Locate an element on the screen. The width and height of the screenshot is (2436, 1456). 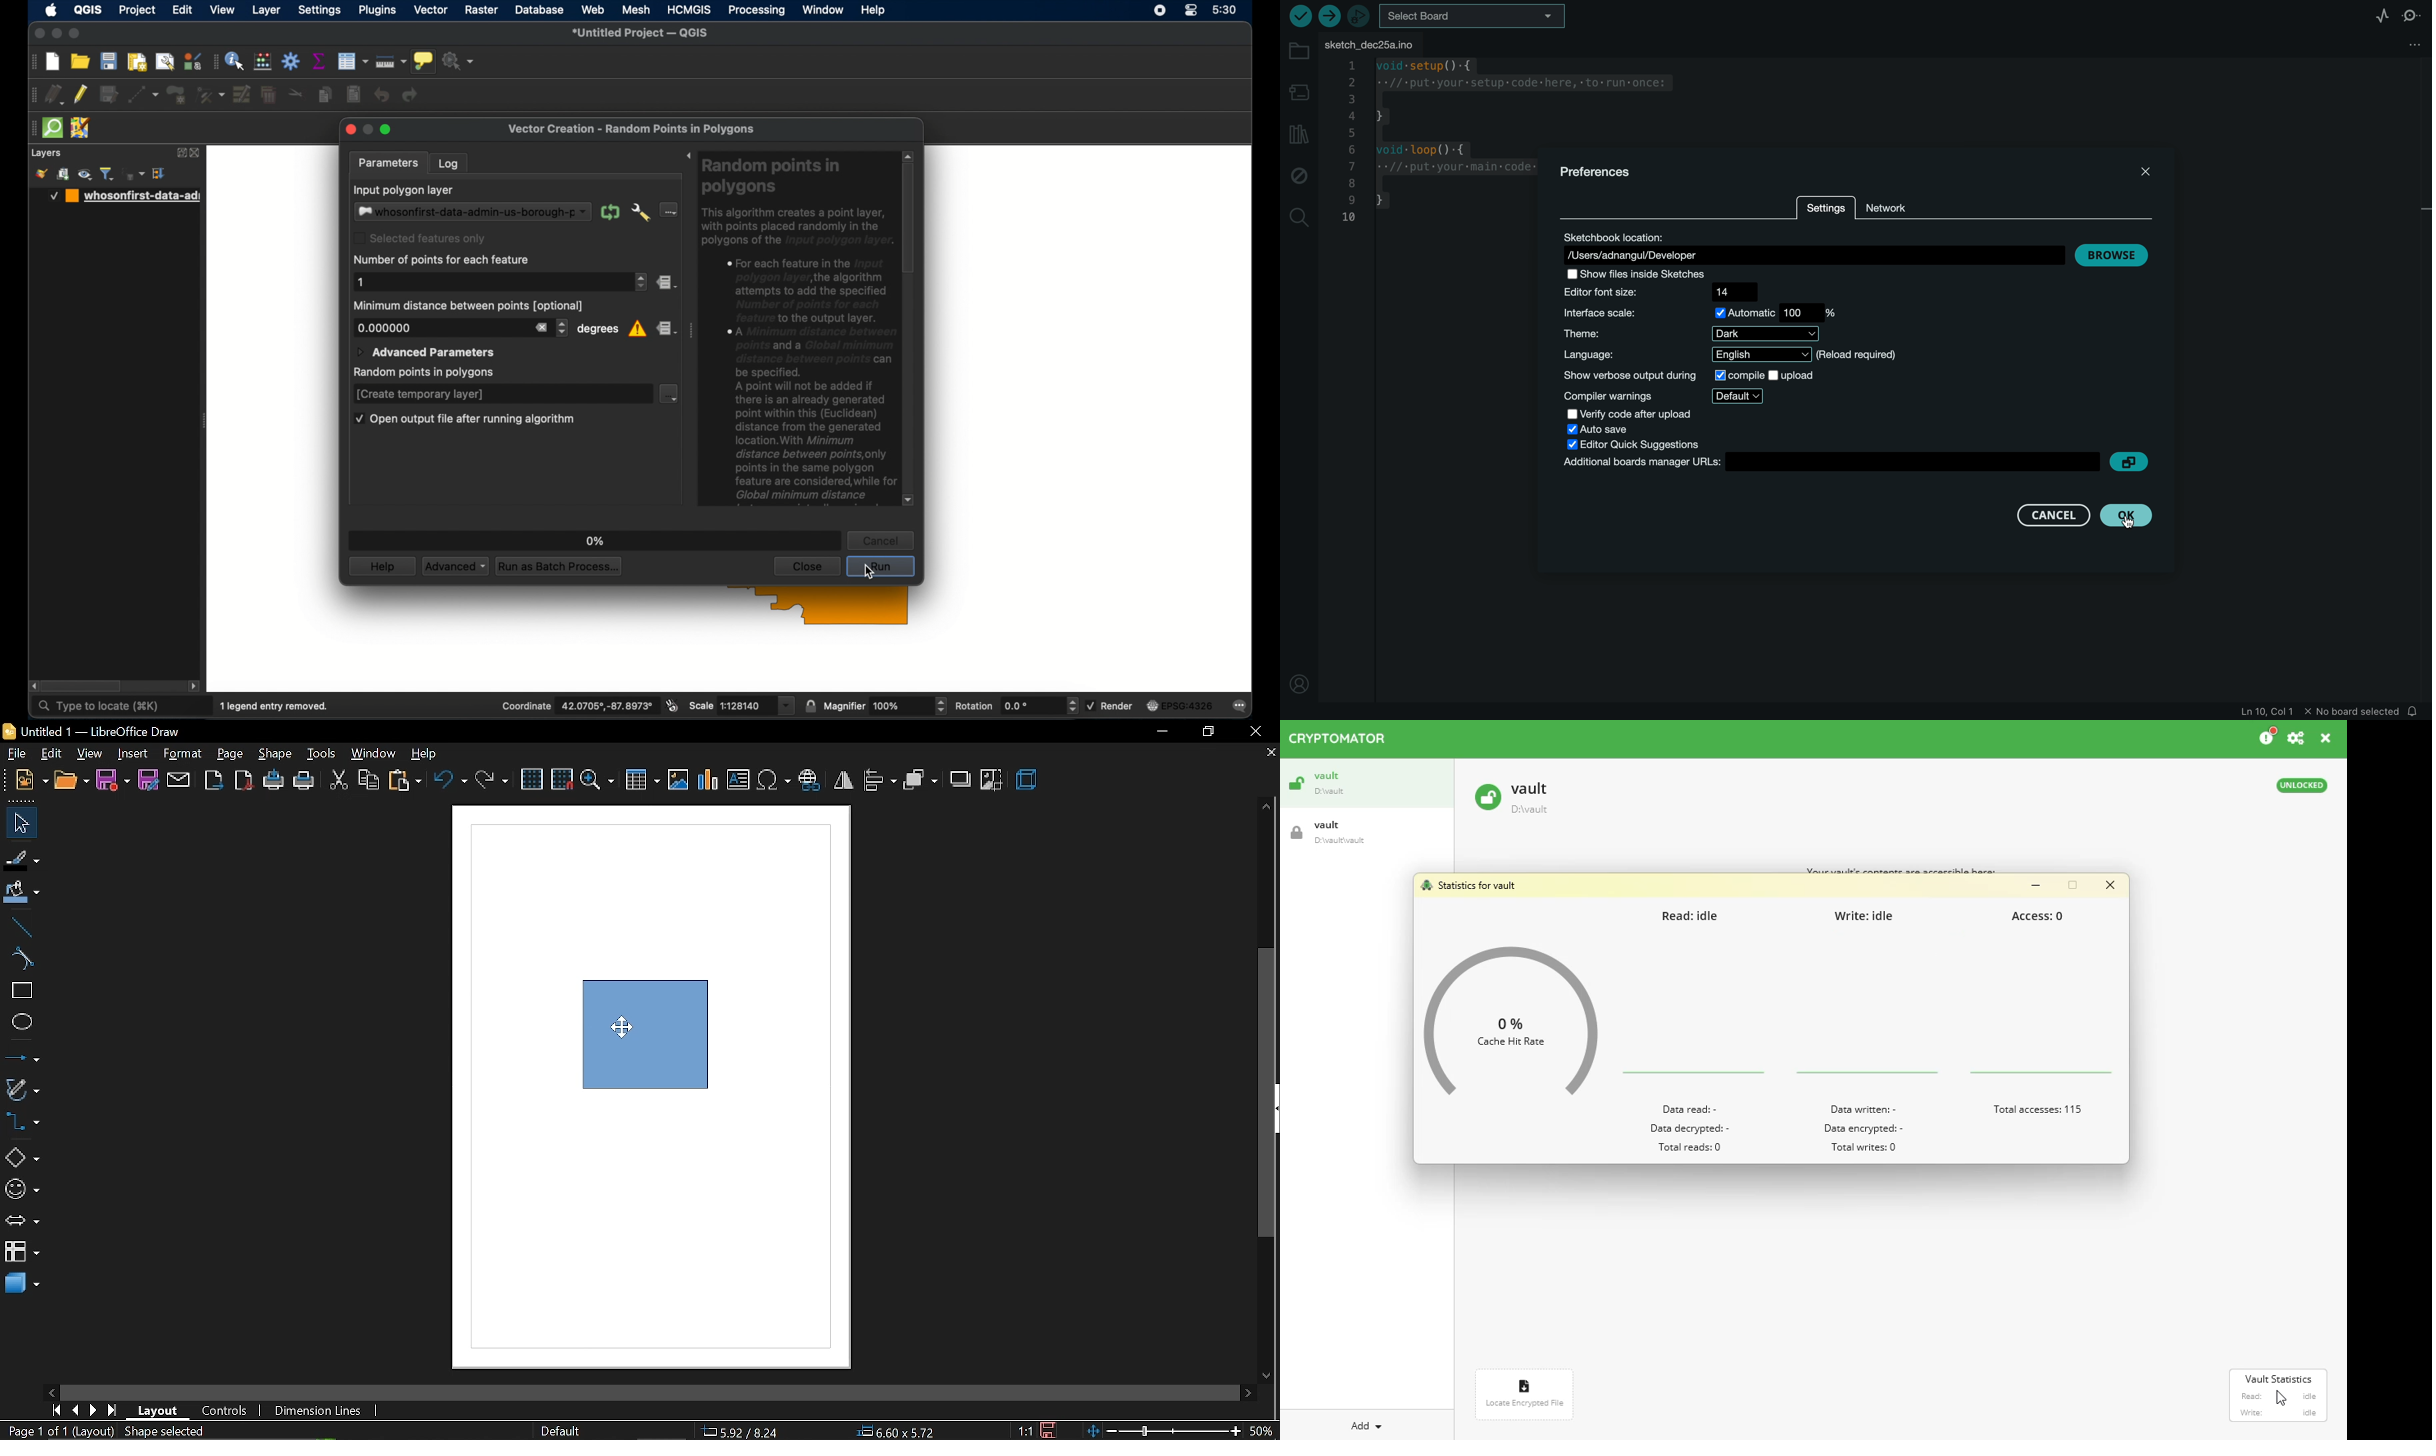
Move left is located at coordinates (54, 1390).